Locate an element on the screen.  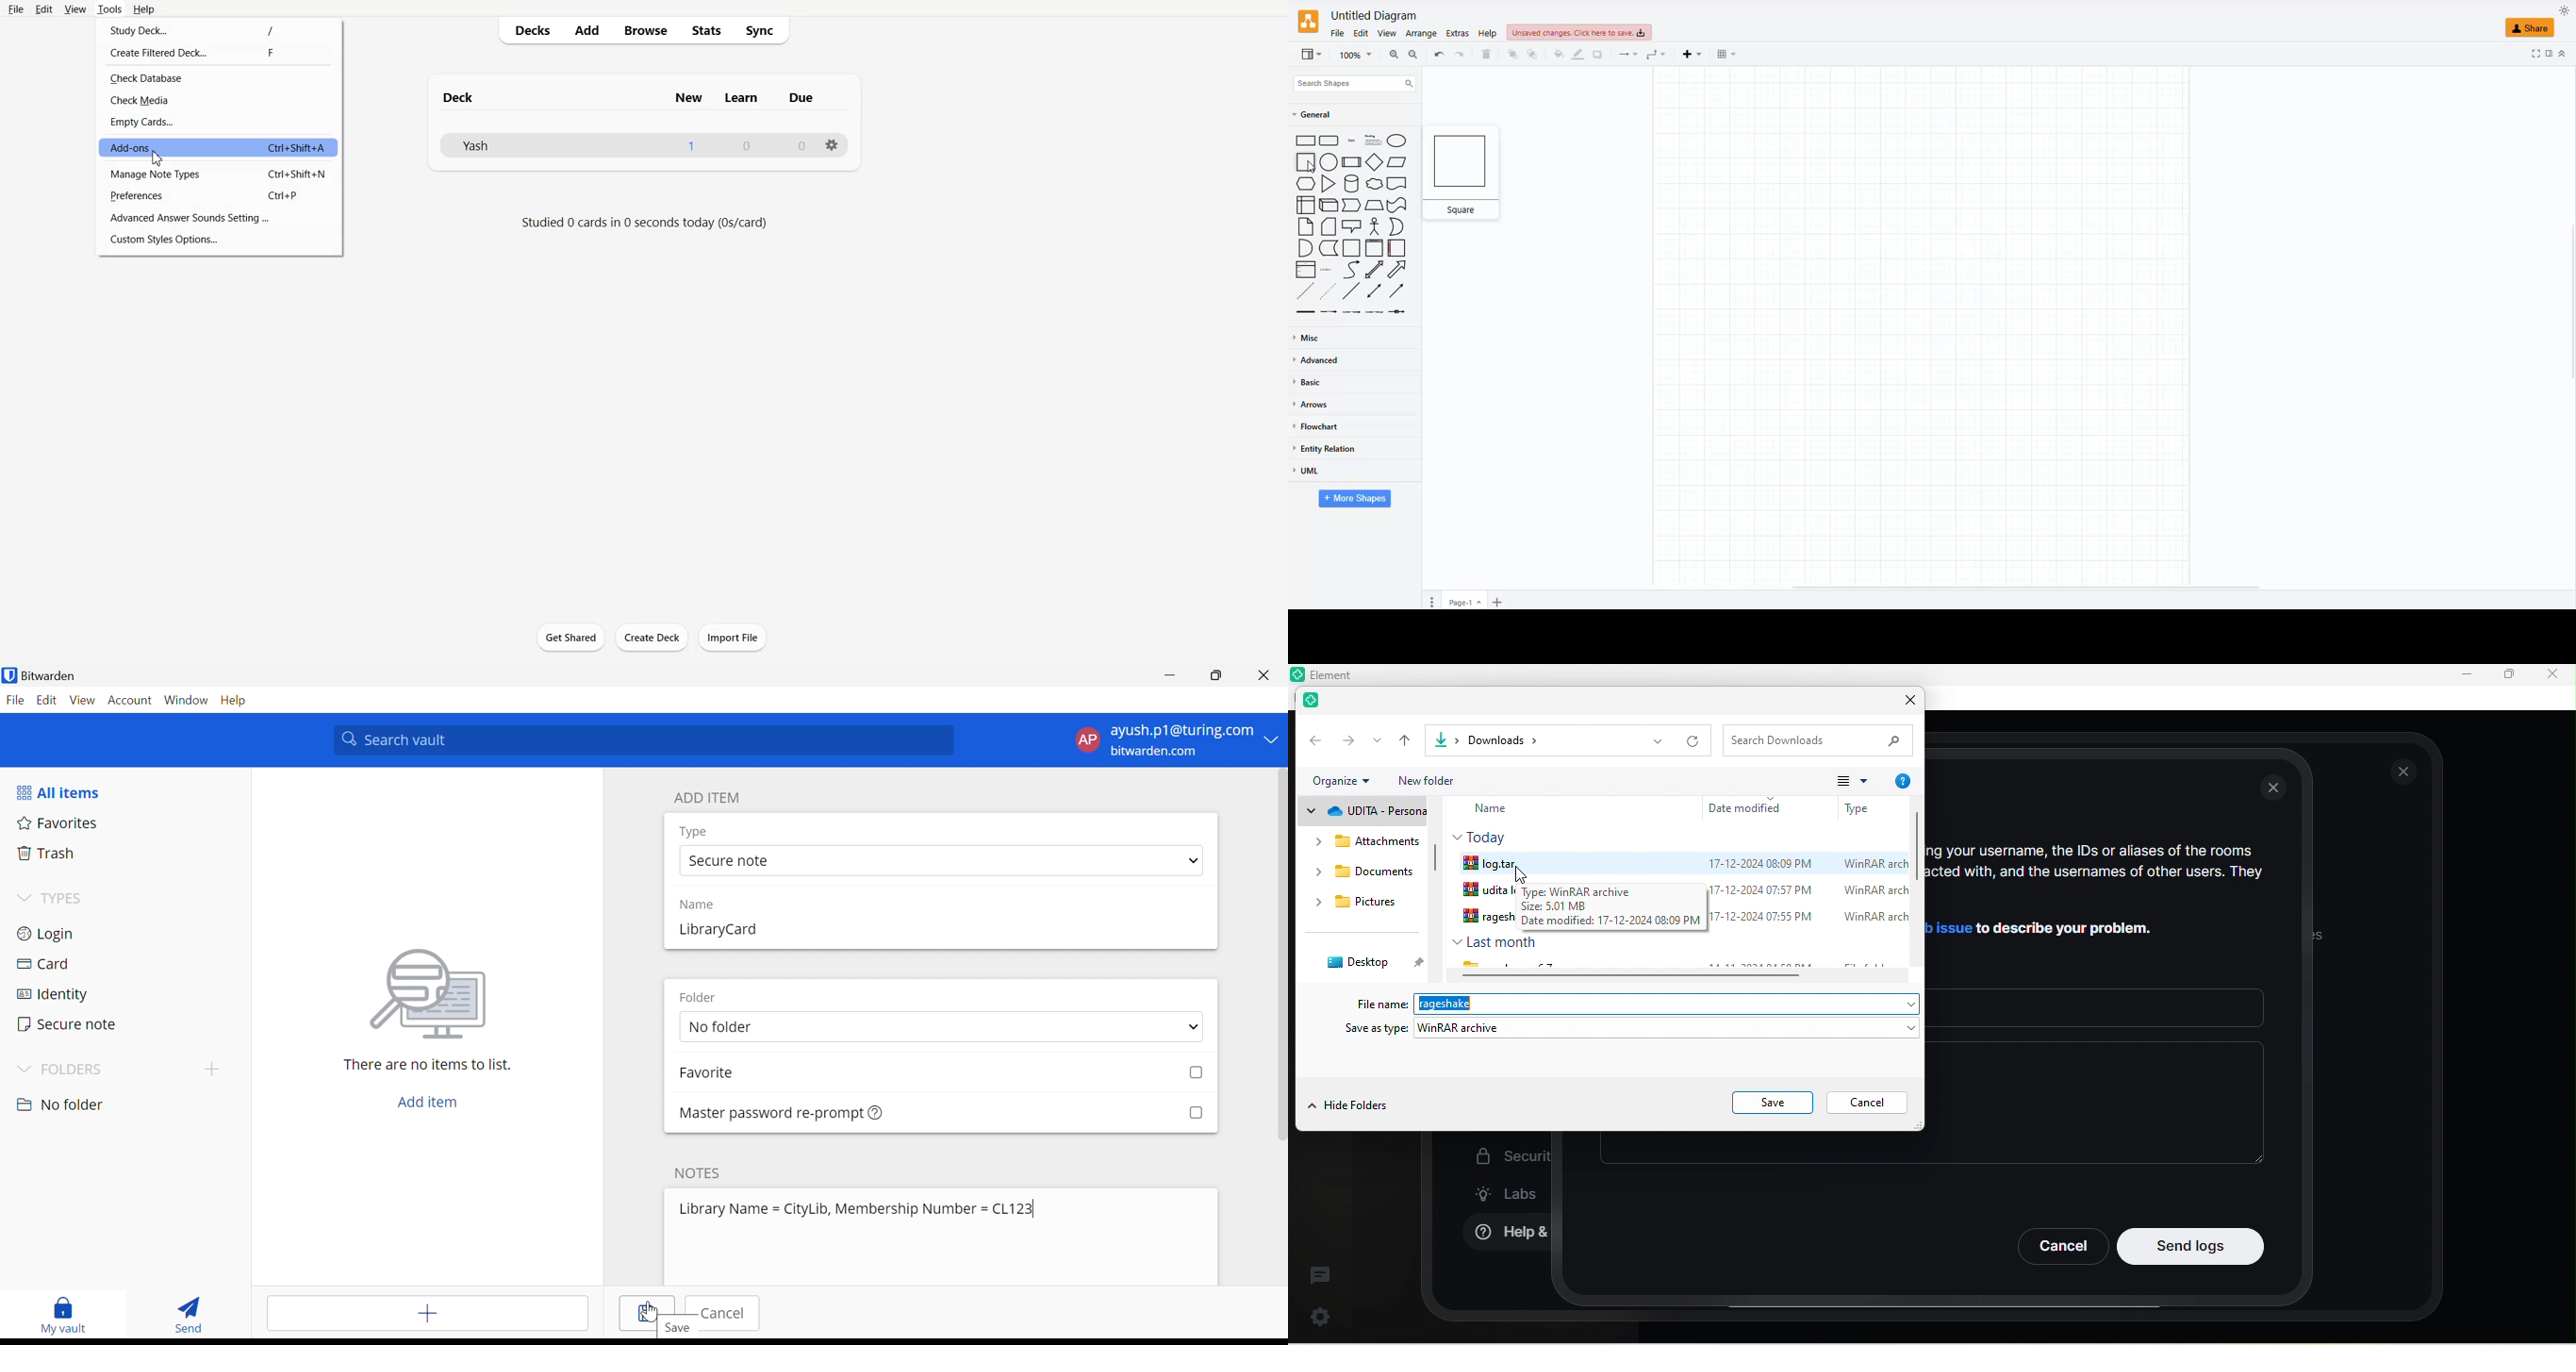
connector with 2 labels is located at coordinates (1352, 314).